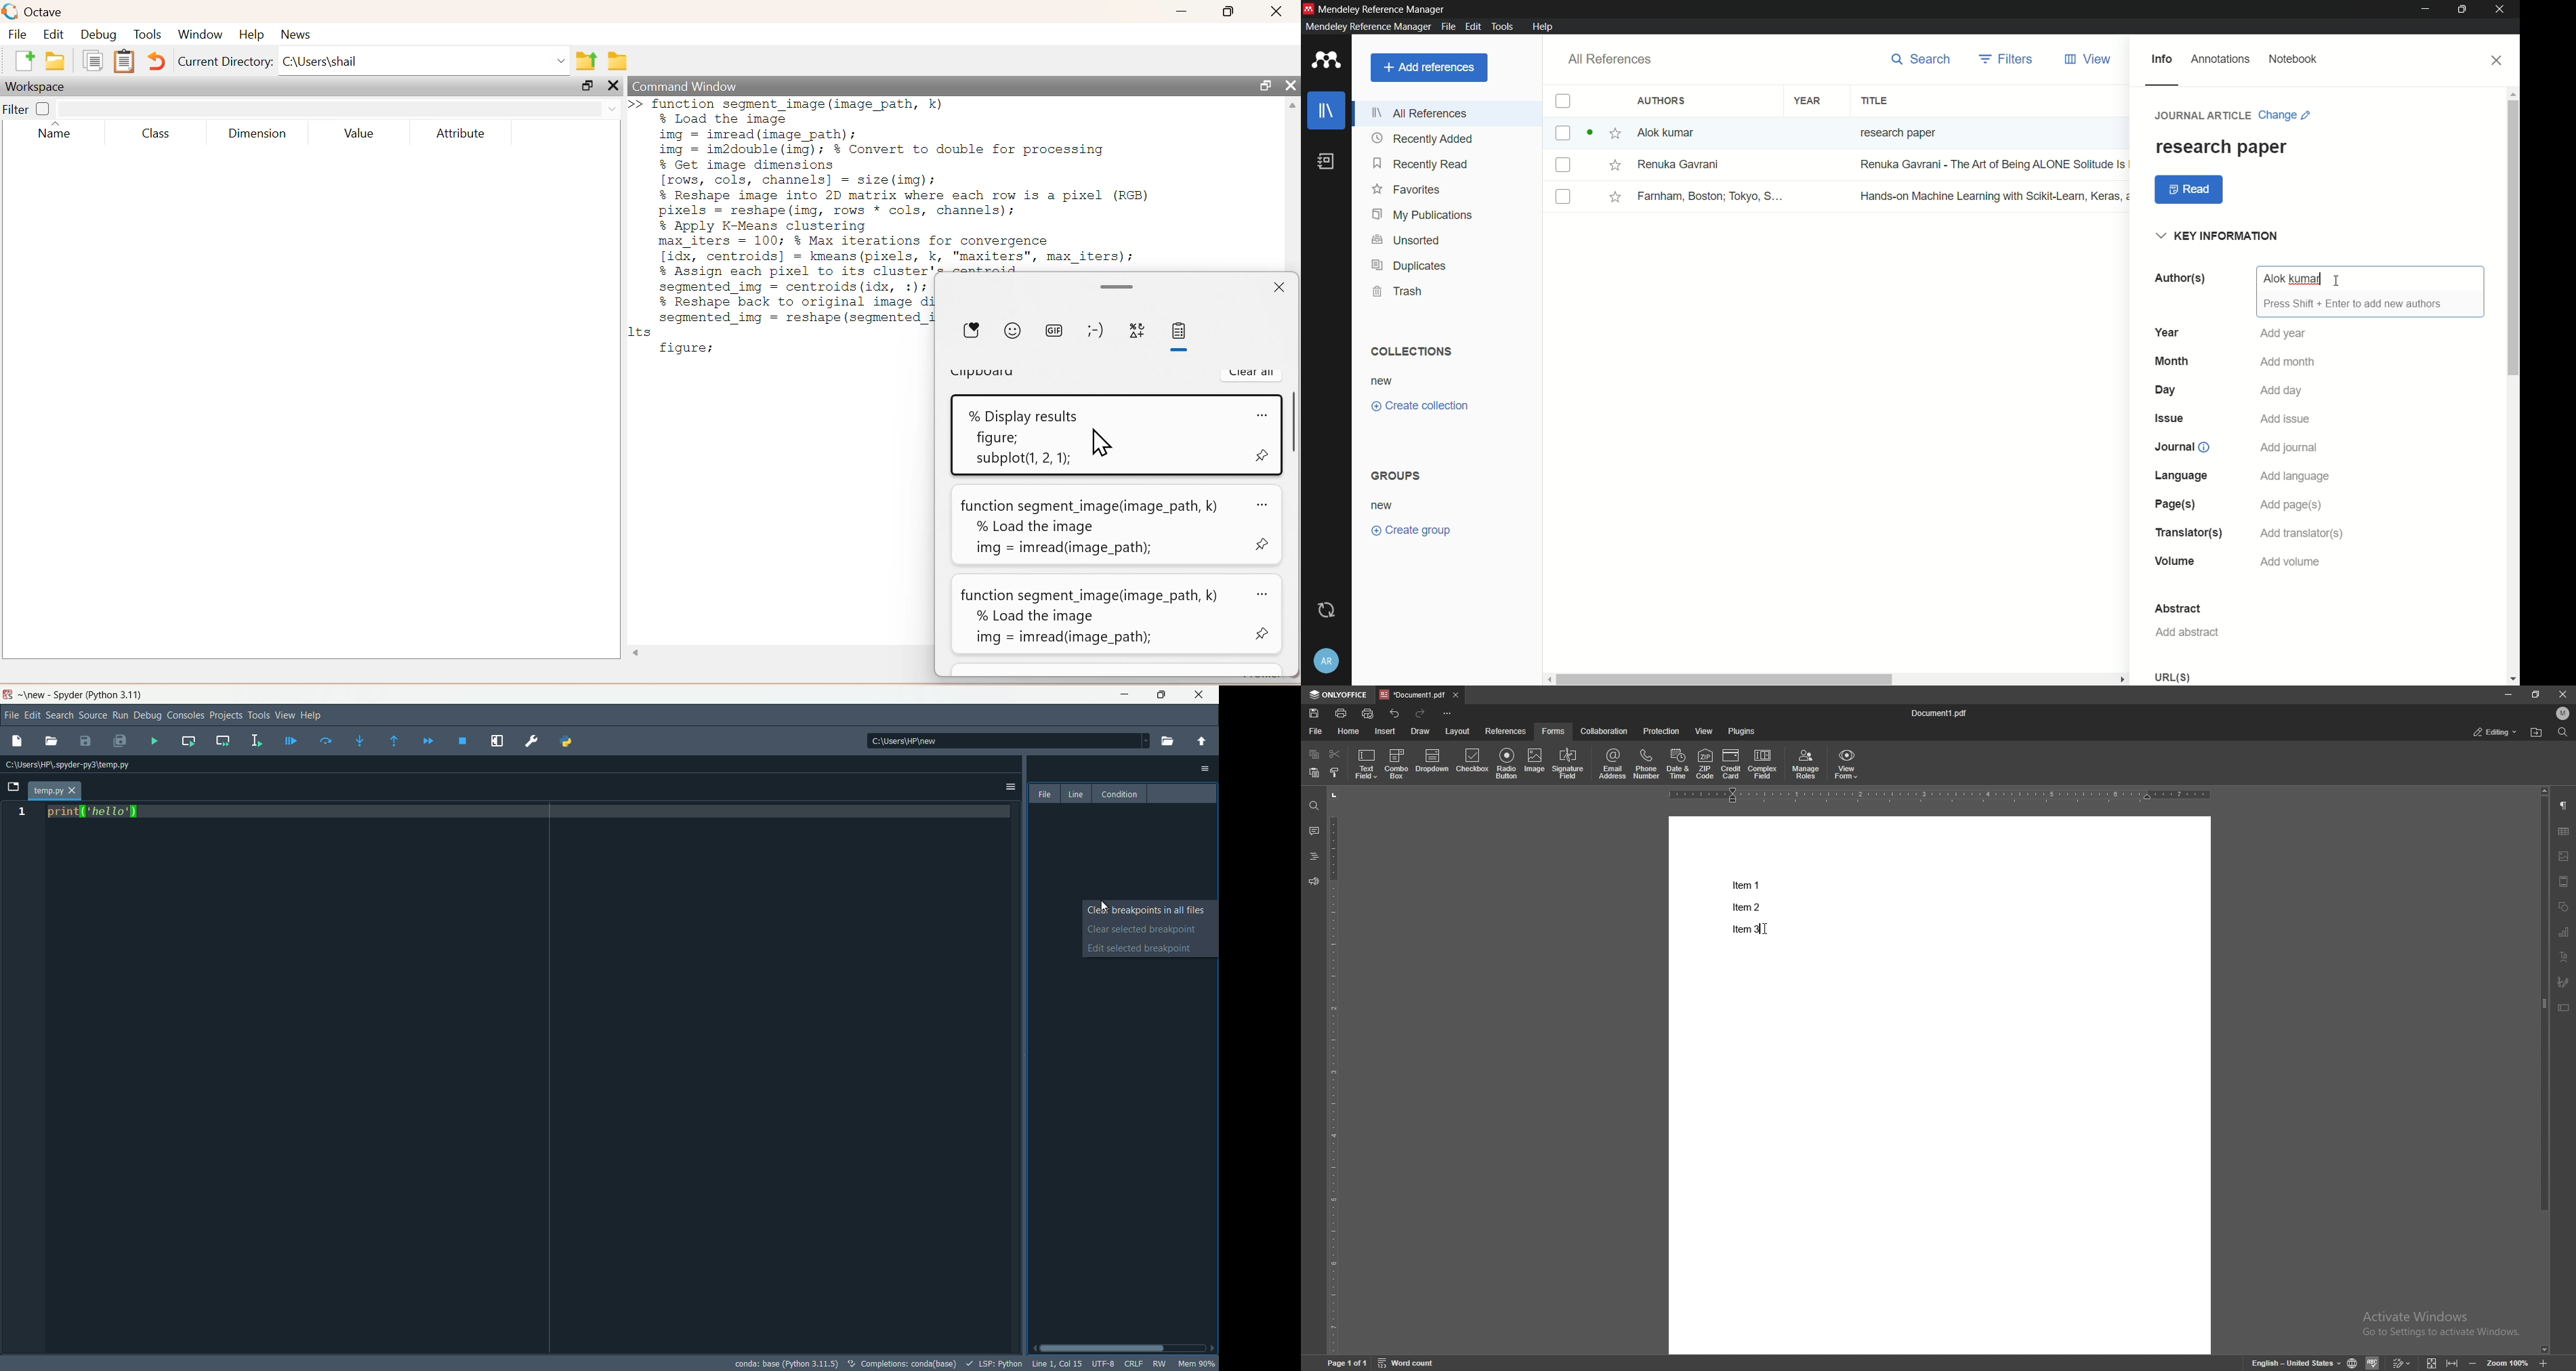 This screenshot has height=1372, width=2576. What do you see at coordinates (1383, 507) in the screenshot?
I see `new` at bounding box center [1383, 507].